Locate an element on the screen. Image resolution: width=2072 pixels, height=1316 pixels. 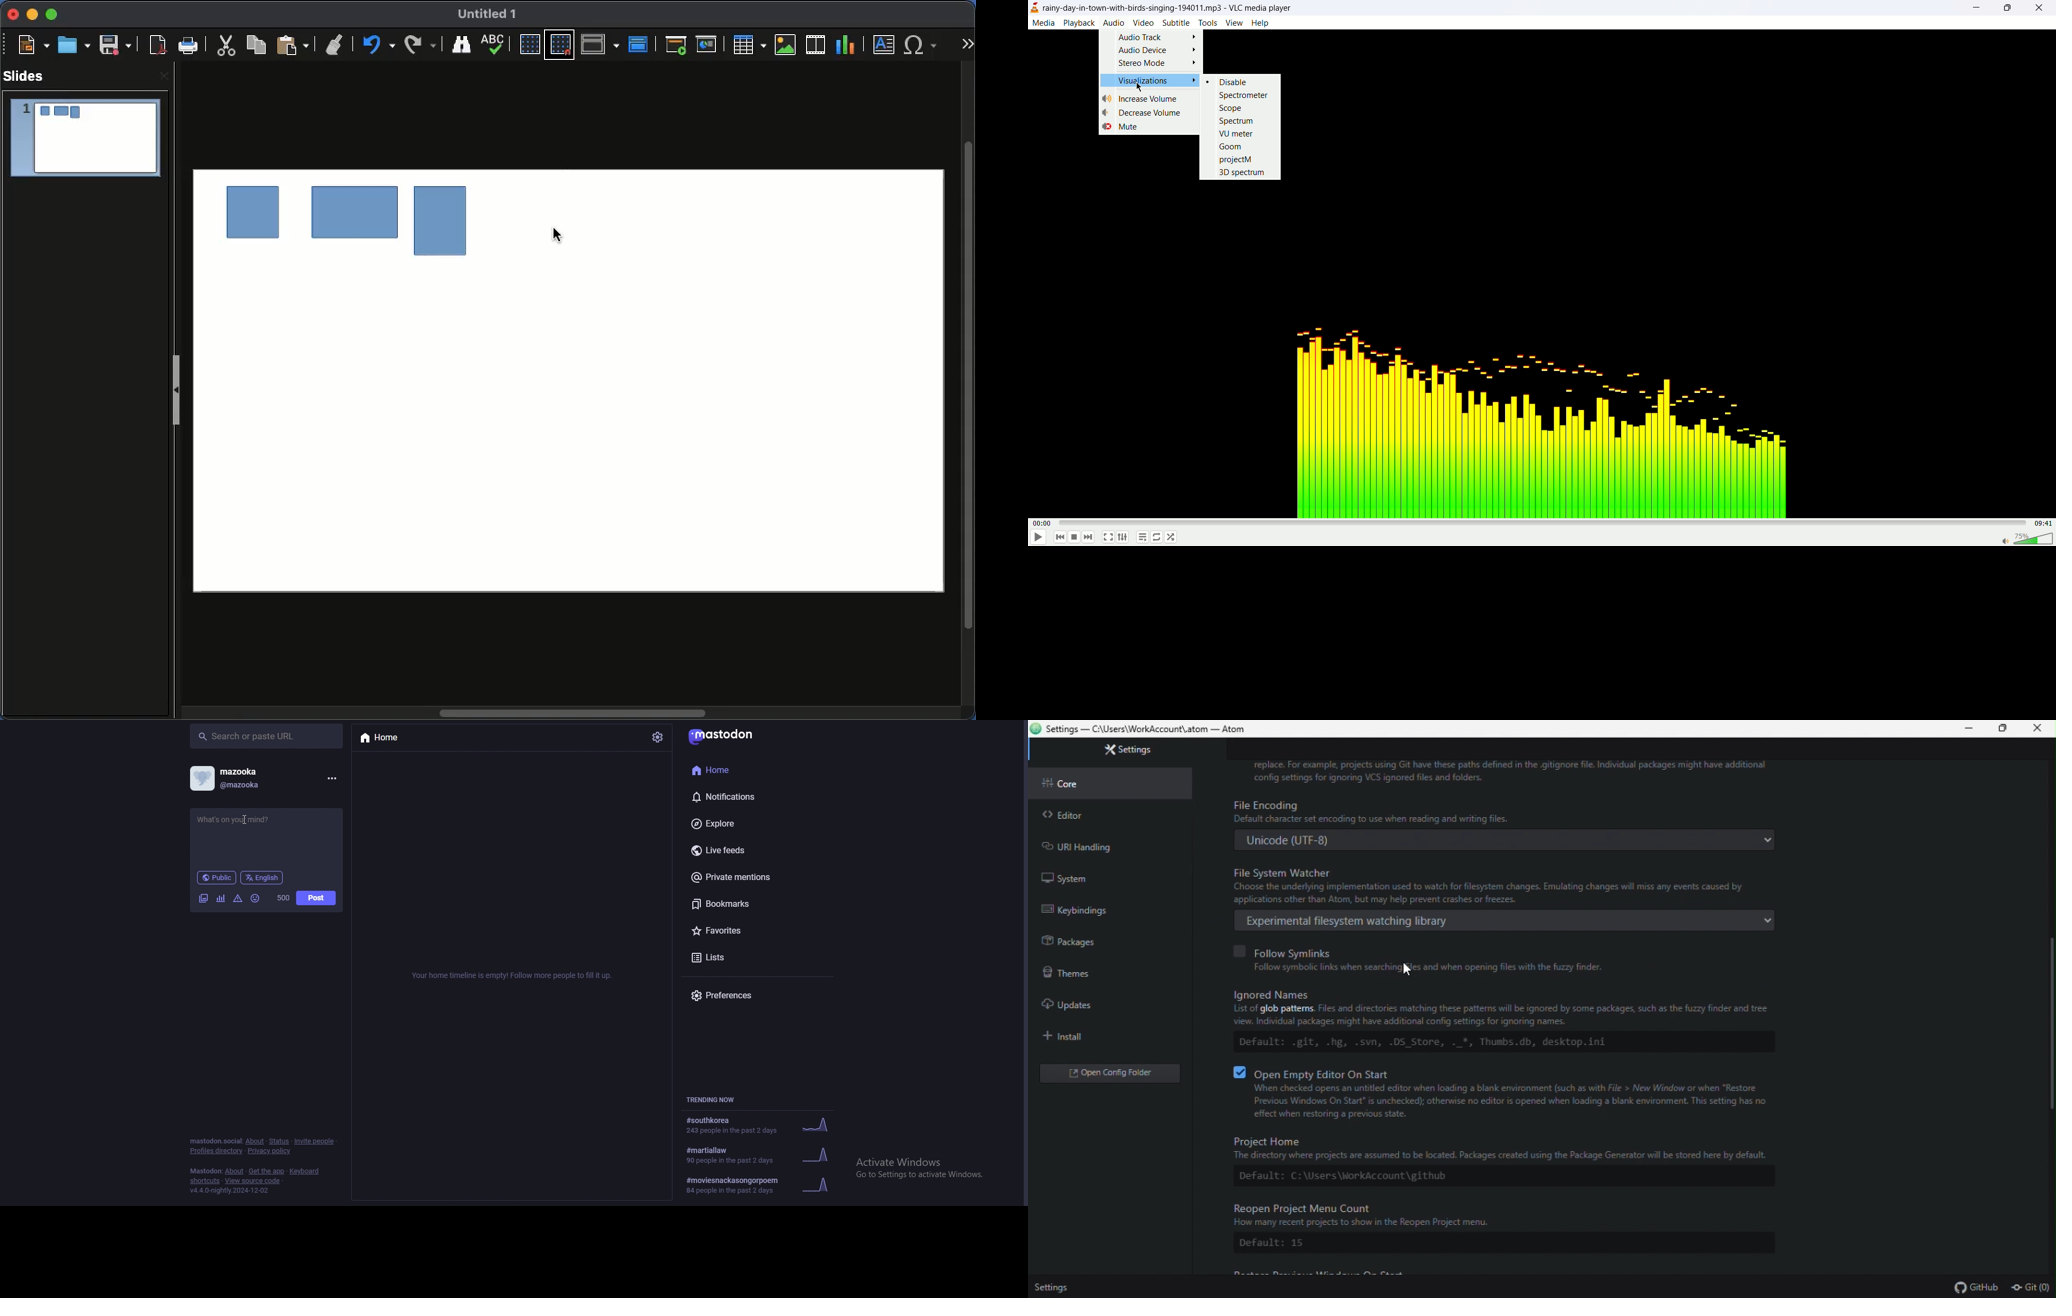
mastodon is located at coordinates (728, 735).